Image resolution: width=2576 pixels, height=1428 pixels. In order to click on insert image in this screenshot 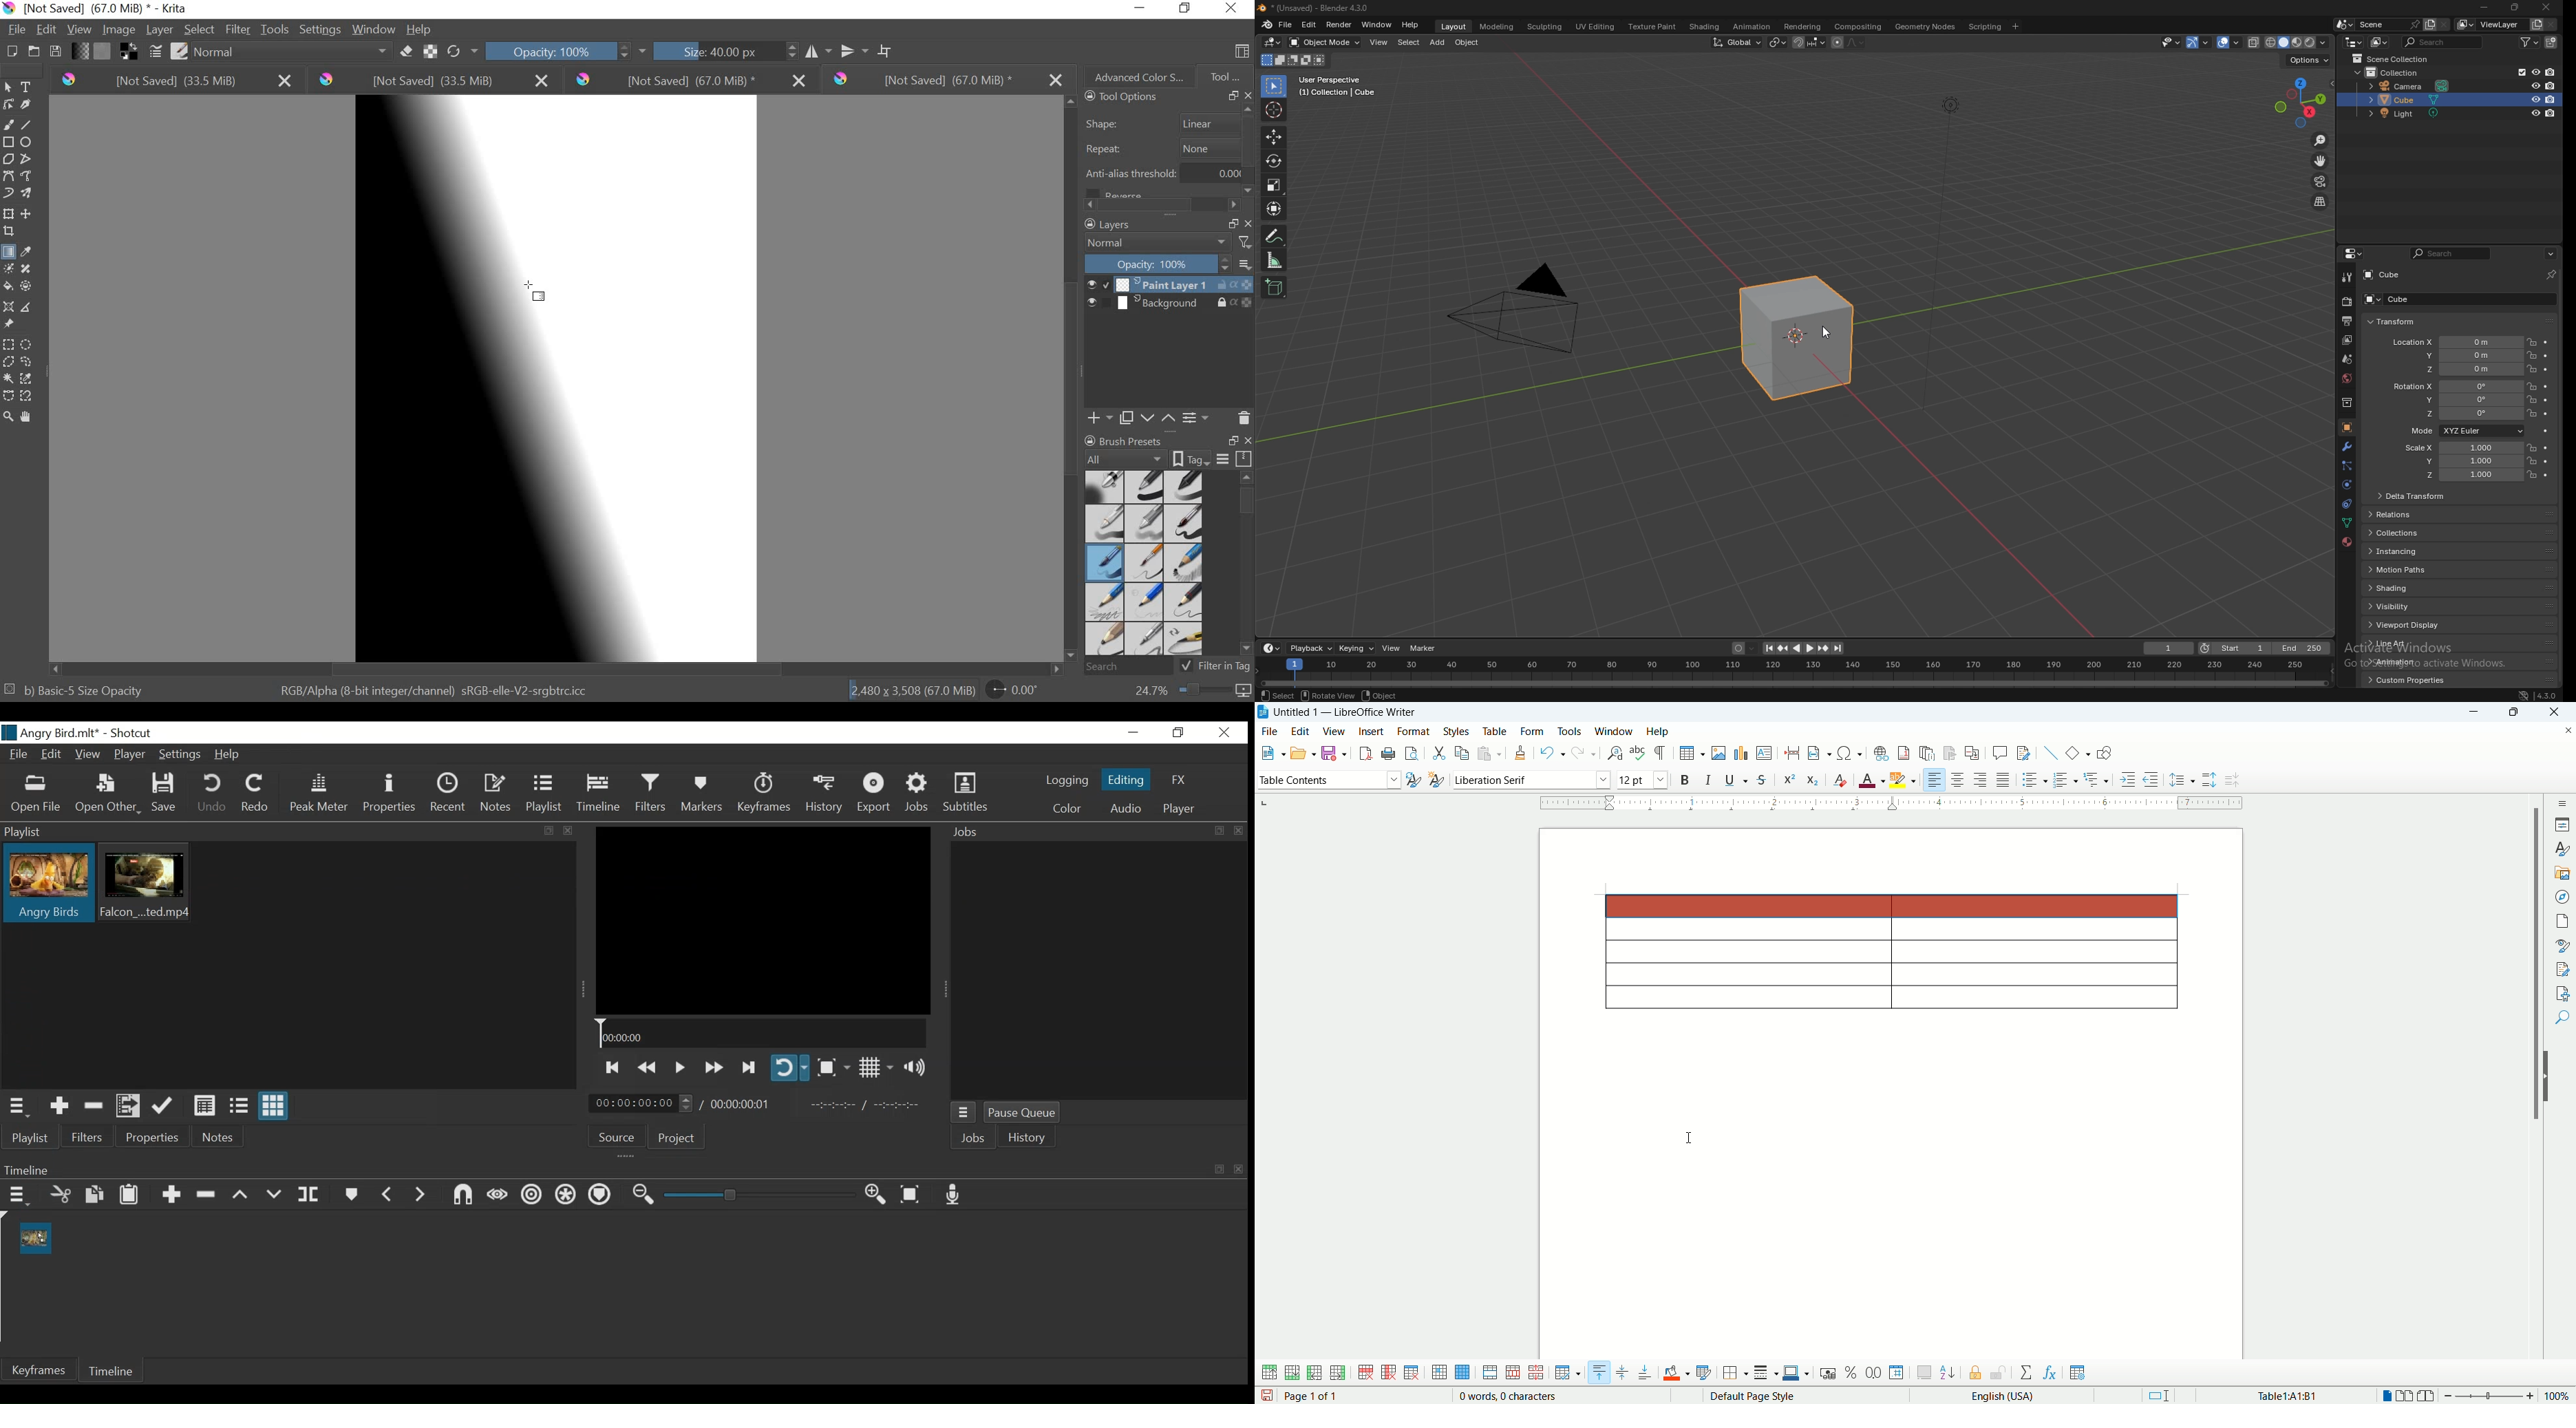, I will do `click(1720, 753)`.